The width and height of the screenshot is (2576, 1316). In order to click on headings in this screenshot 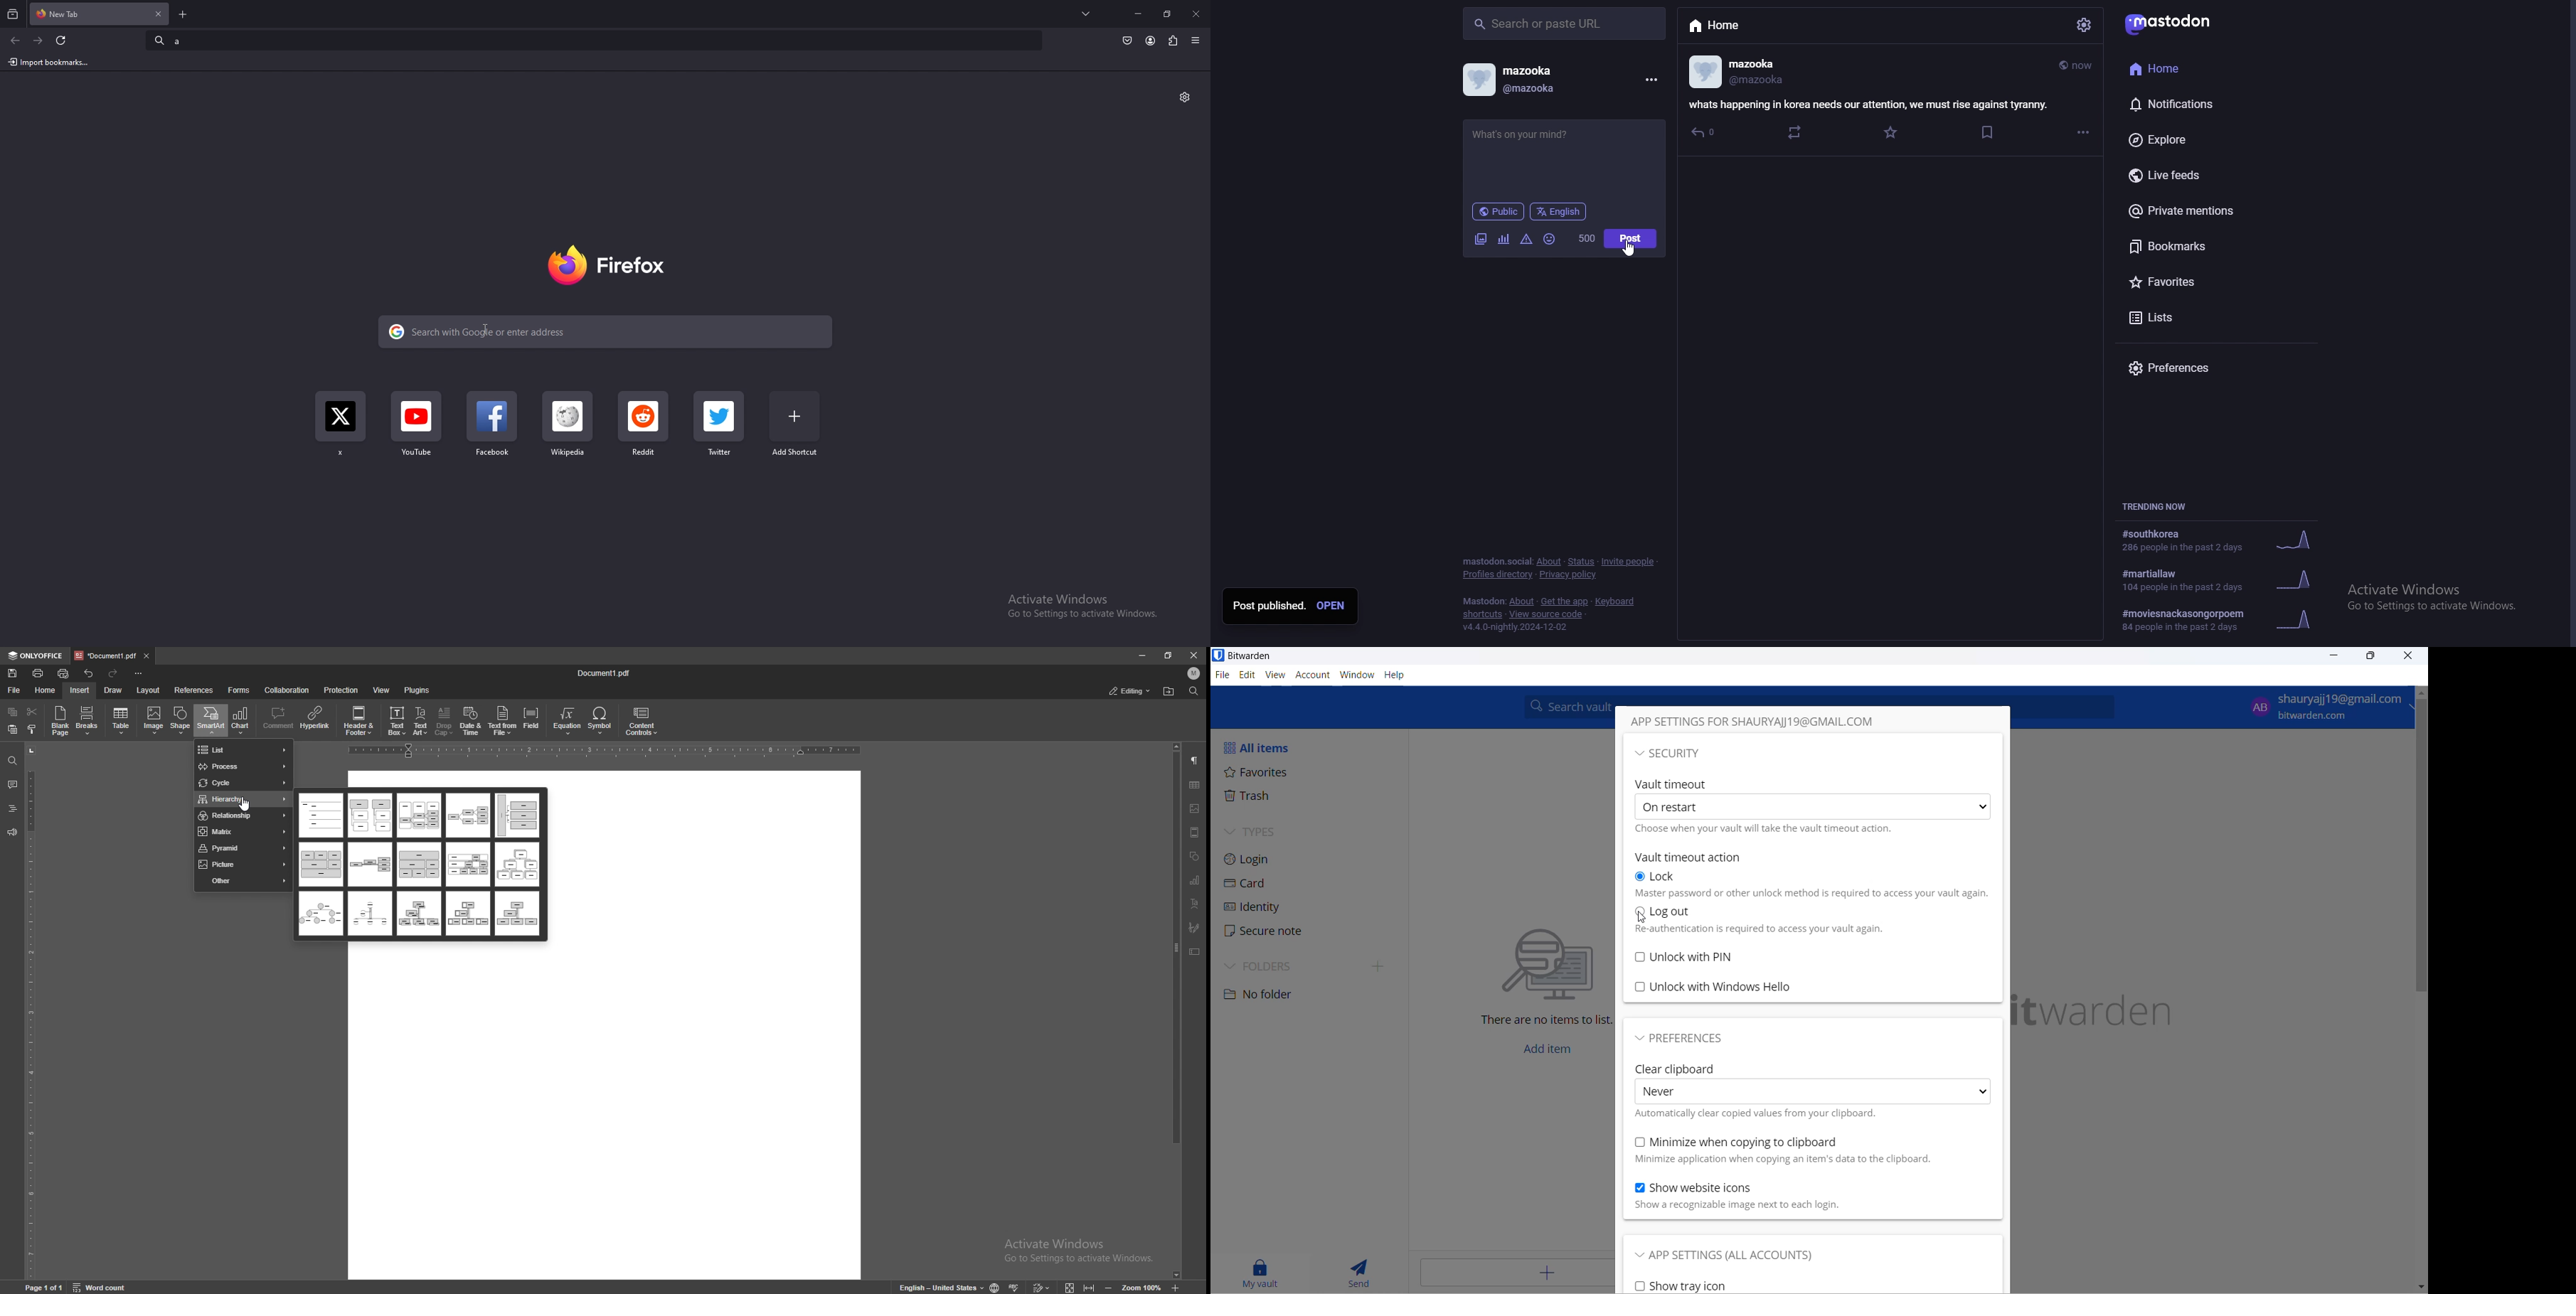, I will do `click(13, 808)`.